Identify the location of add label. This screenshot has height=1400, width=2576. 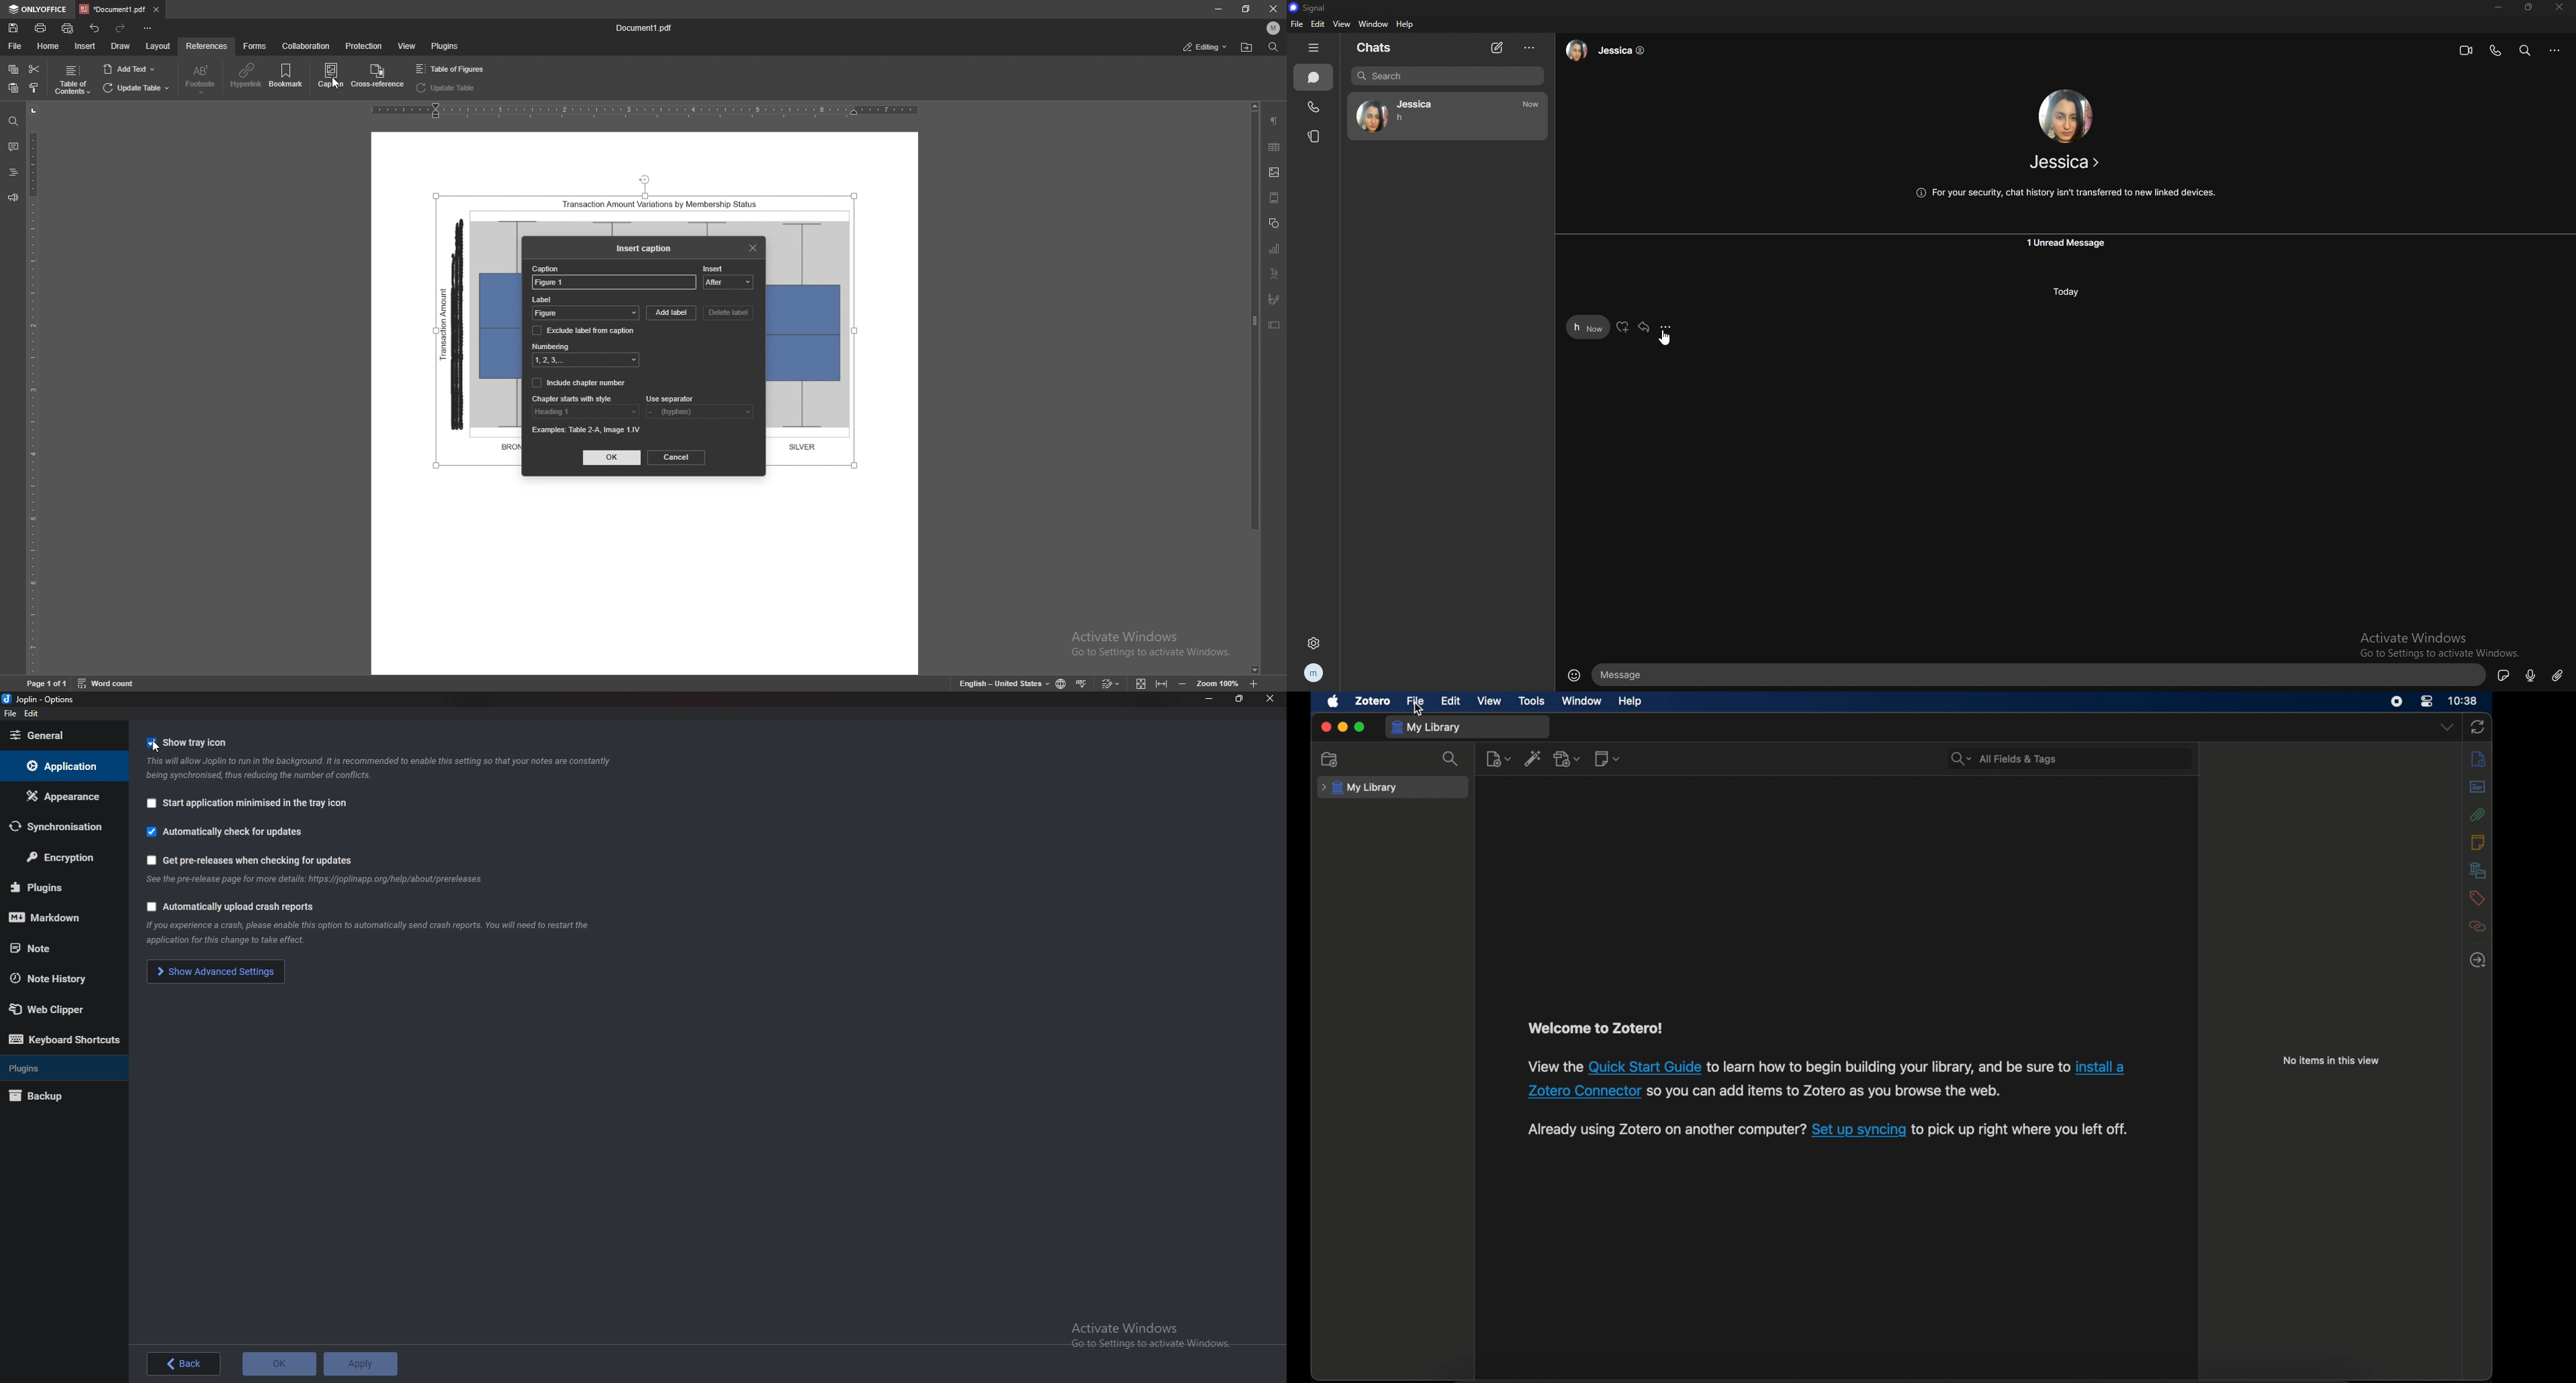
(672, 314).